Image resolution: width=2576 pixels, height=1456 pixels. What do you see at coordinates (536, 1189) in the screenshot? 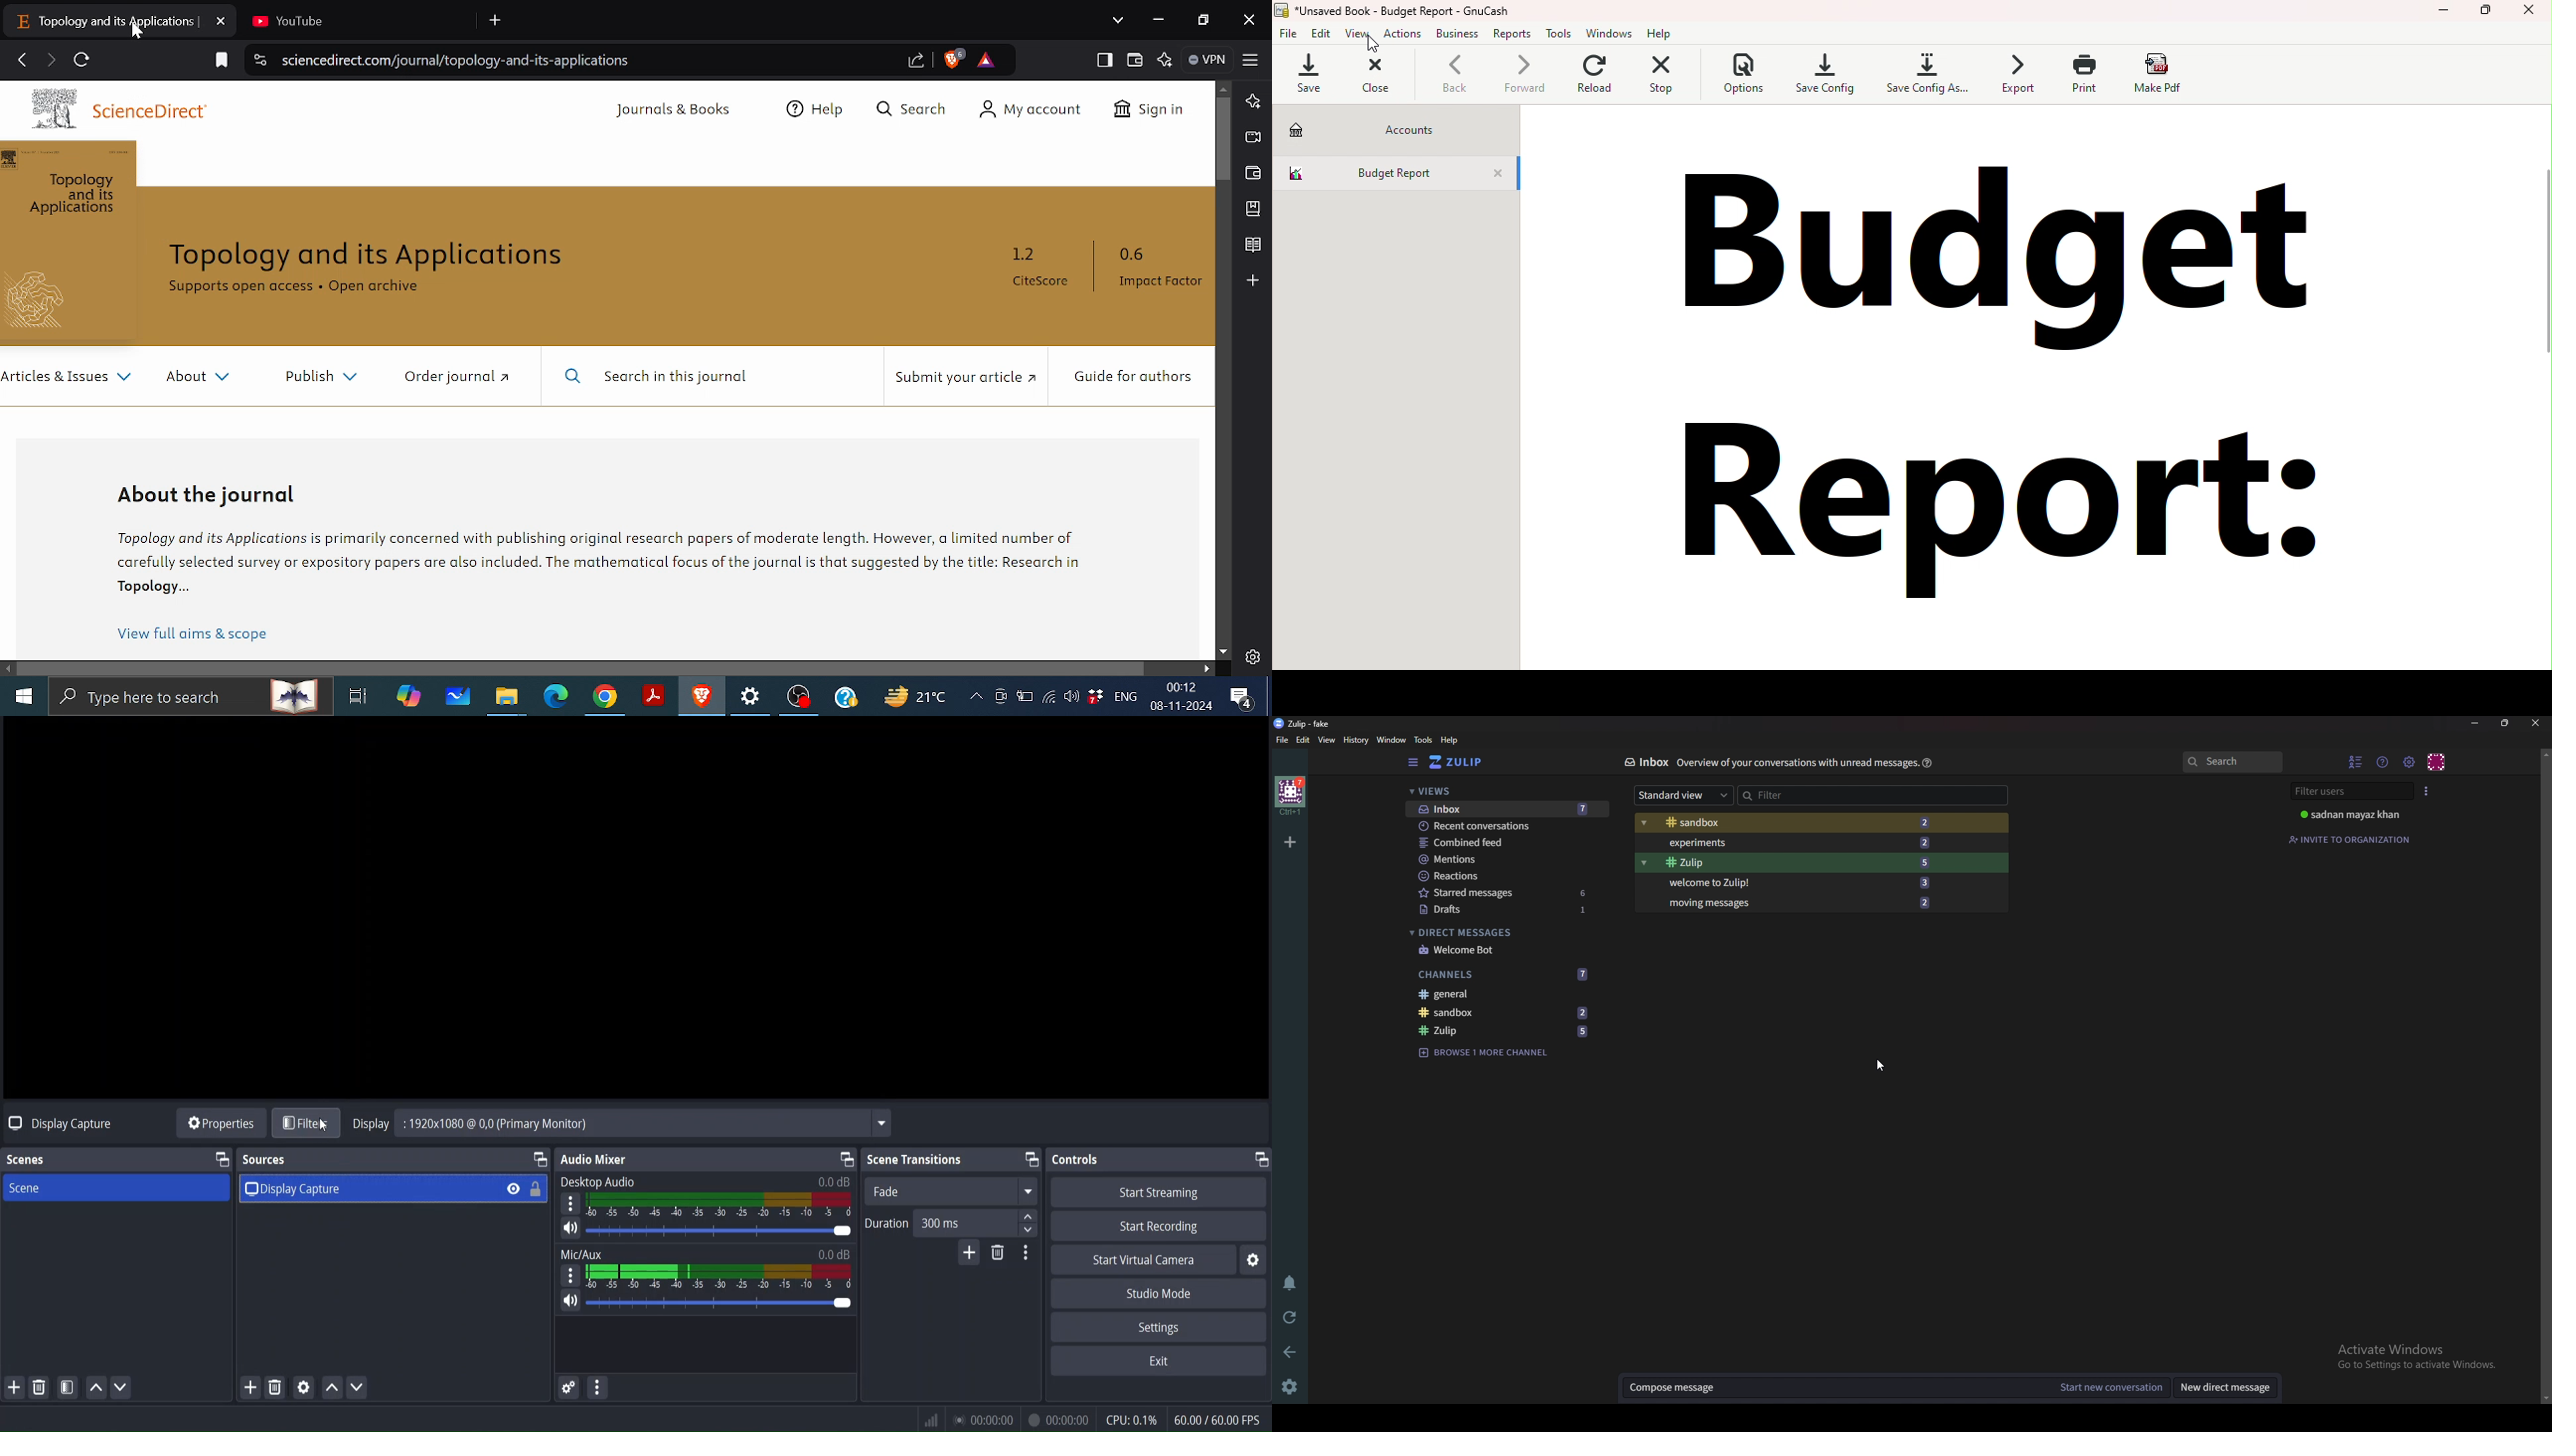
I see `lock` at bounding box center [536, 1189].